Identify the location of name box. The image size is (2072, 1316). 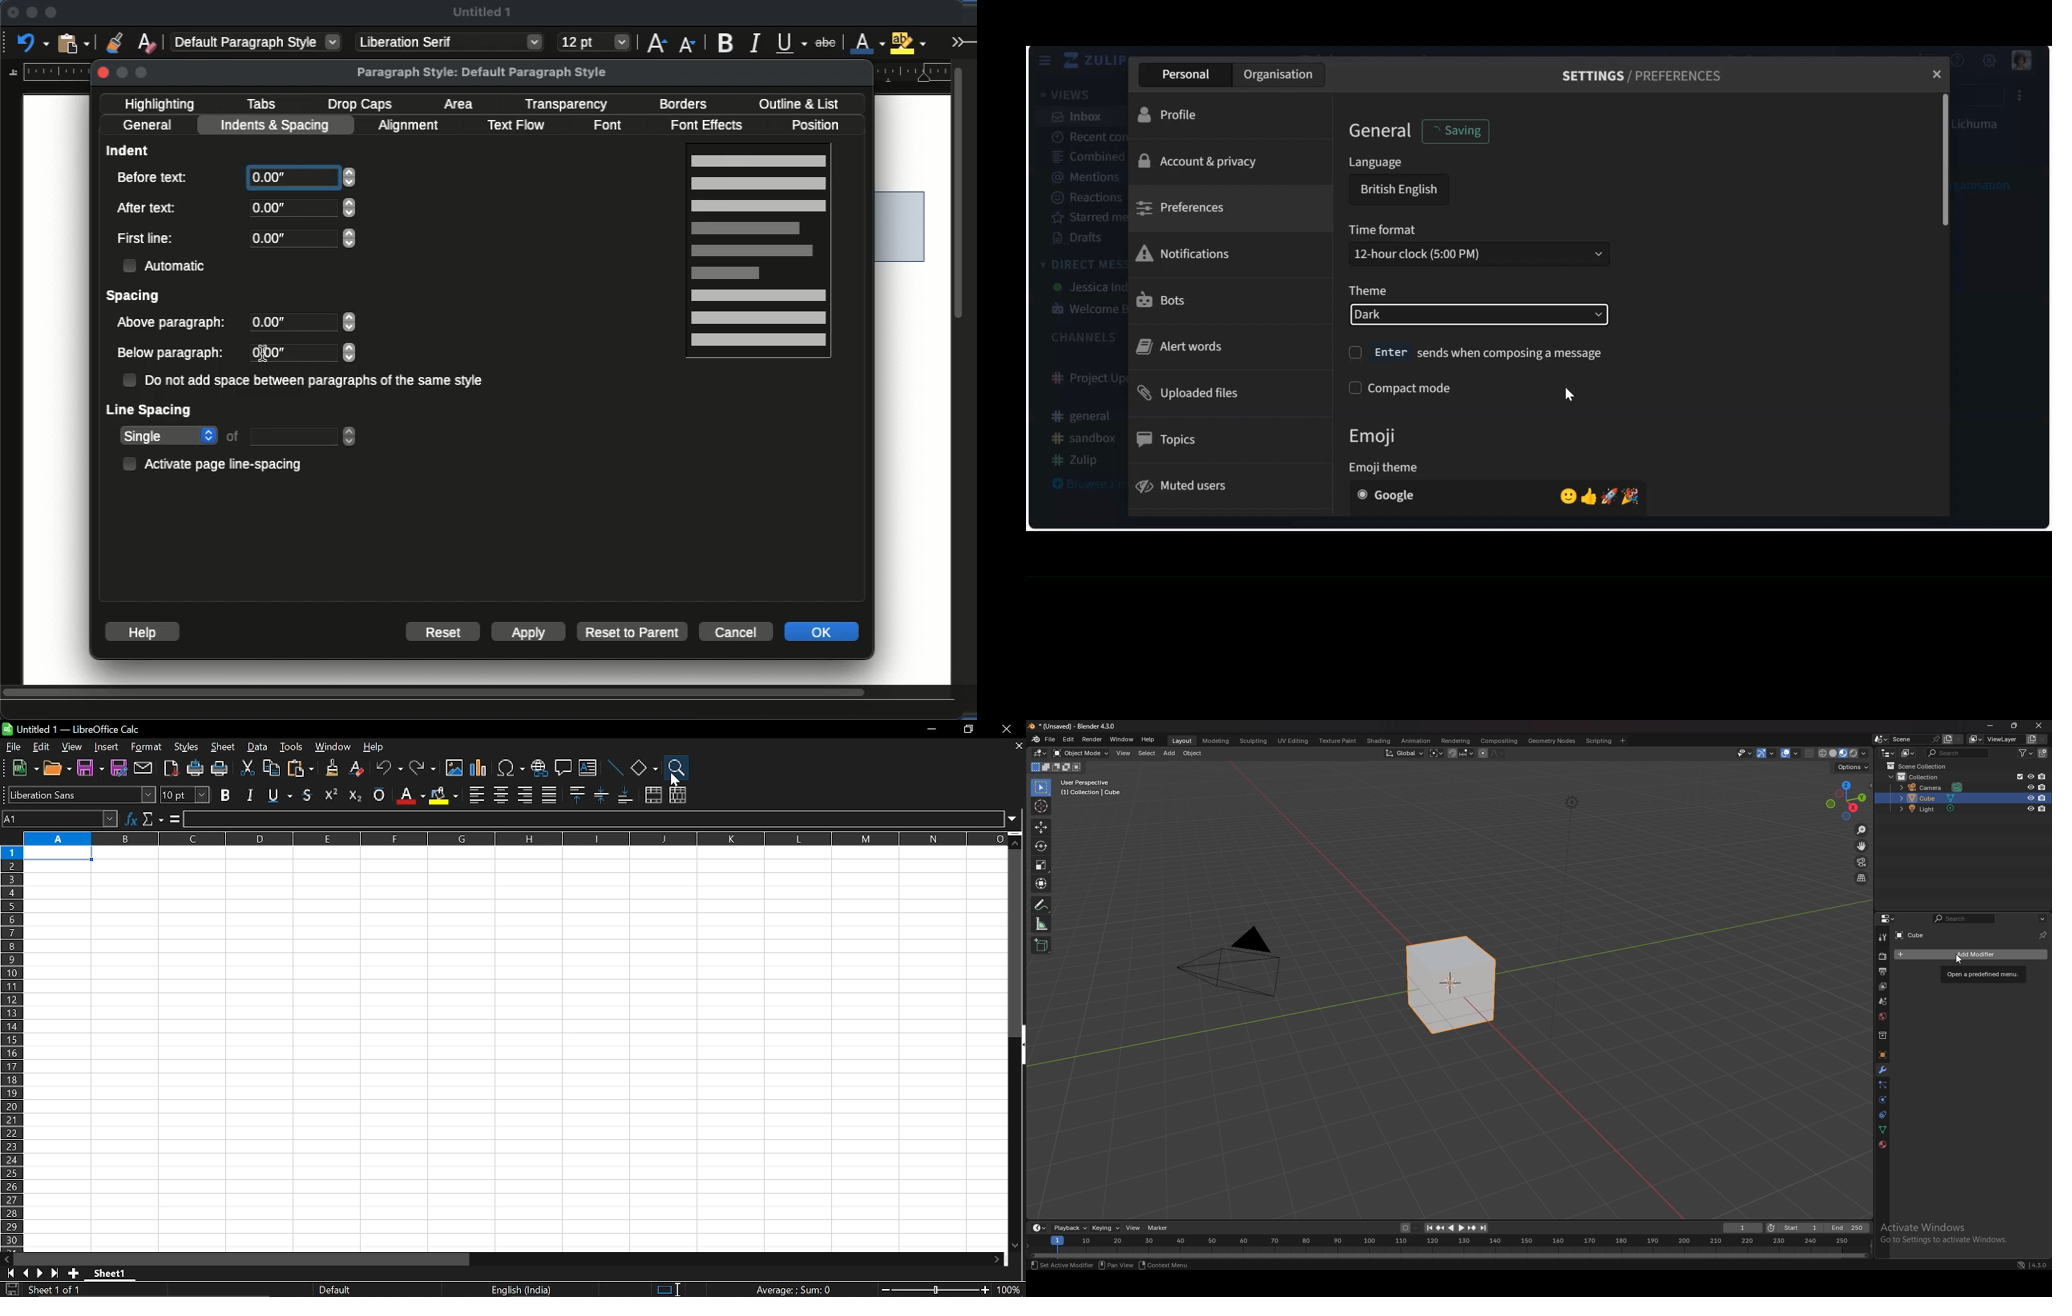
(61, 819).